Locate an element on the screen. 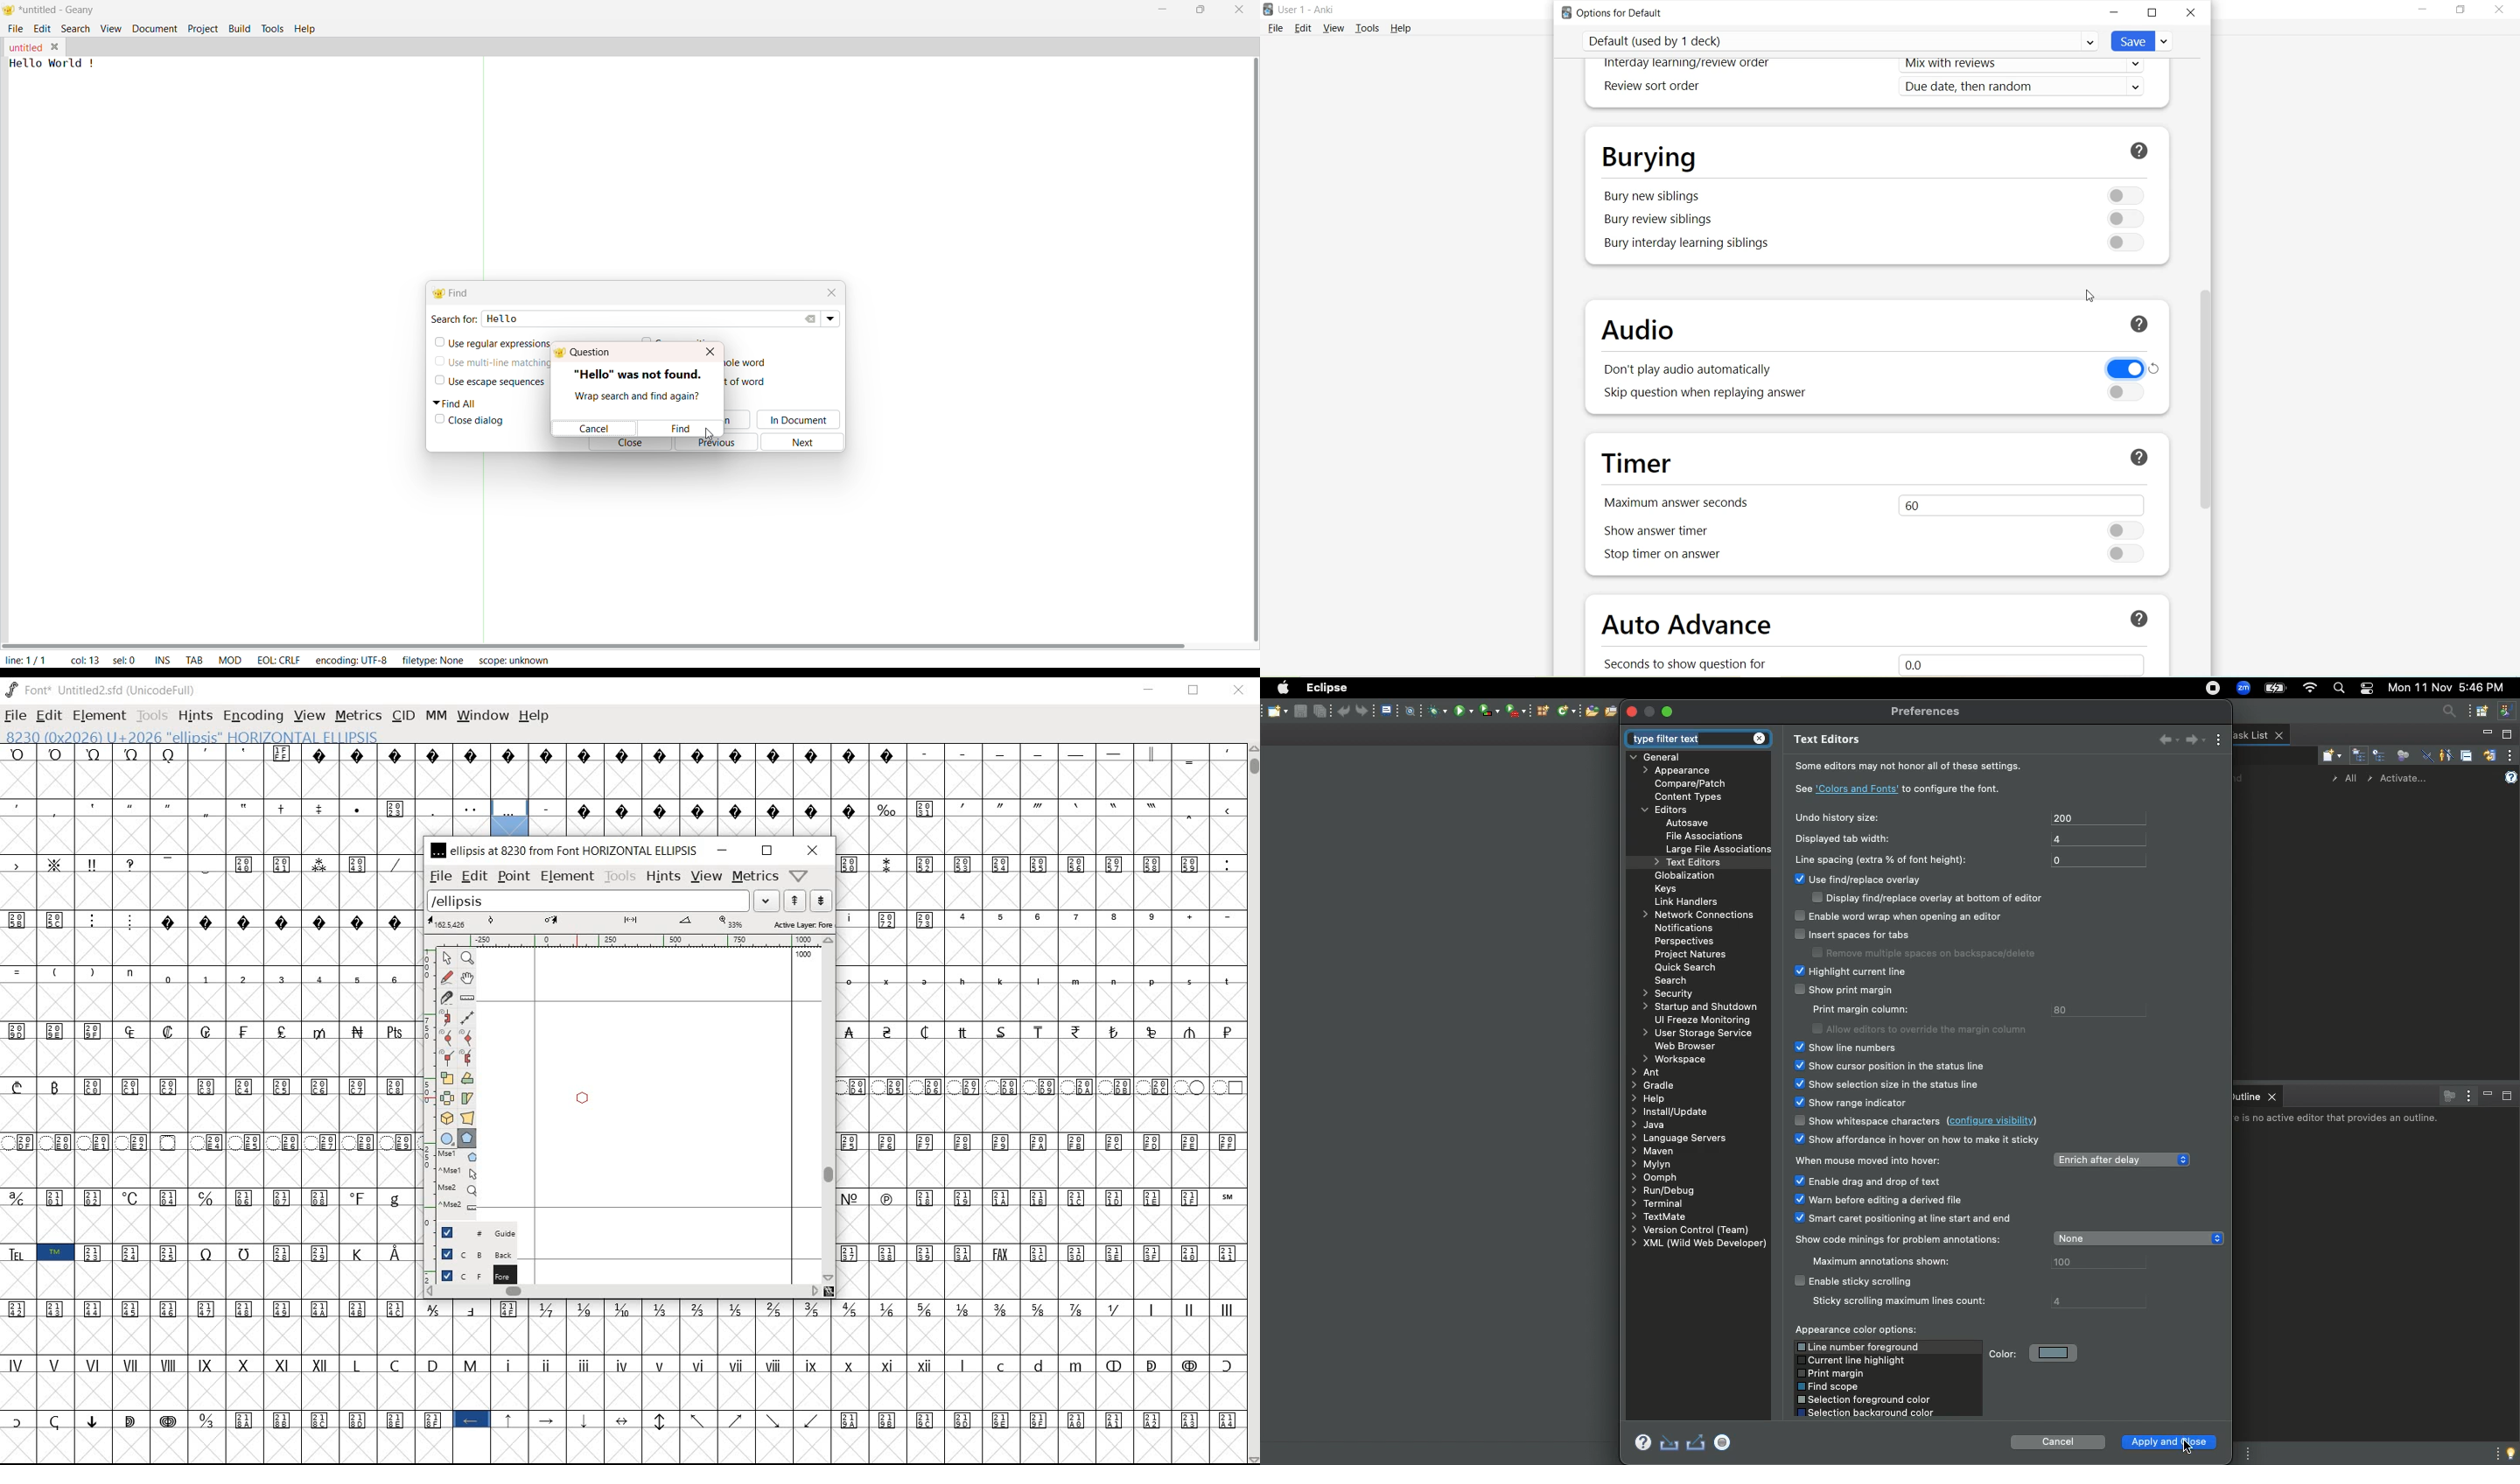 This screenshot has height=1484, width=2520. draw a freehand curve is located at coordinates (446, 977).